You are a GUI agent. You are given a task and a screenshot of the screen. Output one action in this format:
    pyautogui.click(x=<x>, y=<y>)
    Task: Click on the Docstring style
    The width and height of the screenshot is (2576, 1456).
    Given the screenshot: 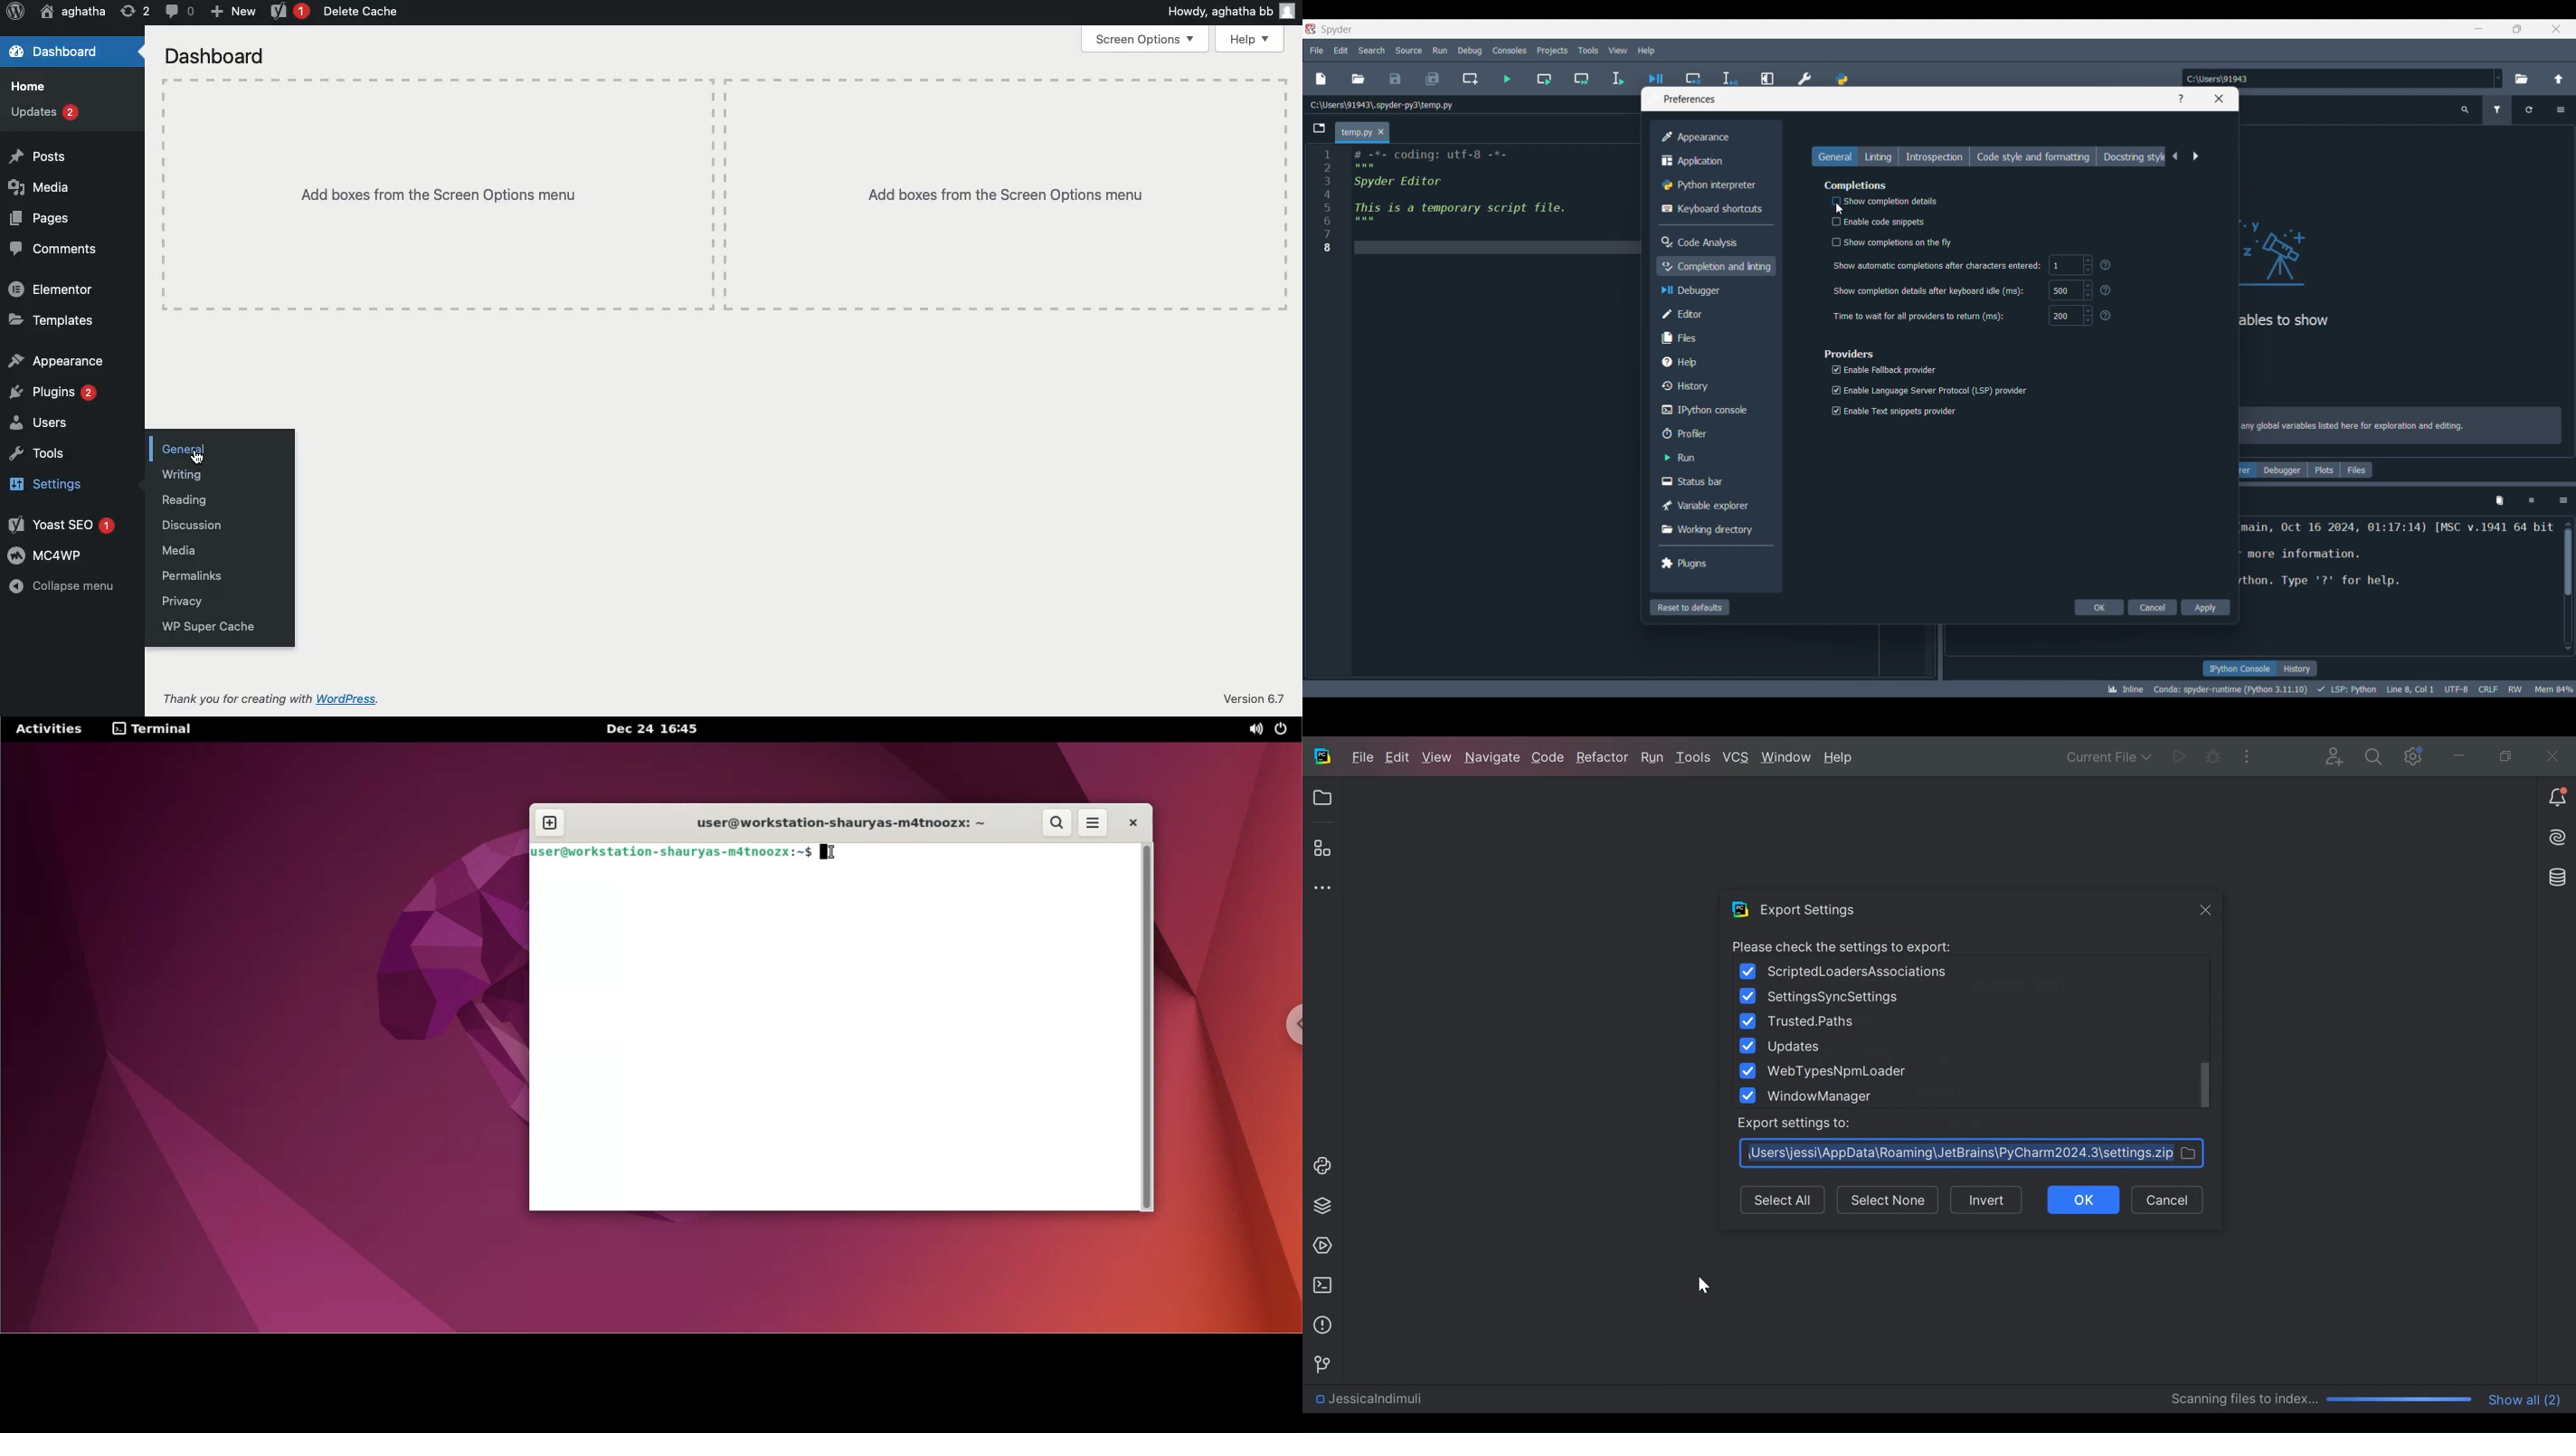 What is the action you would take?
    pyautogui.click(x=2132, y=157)
    